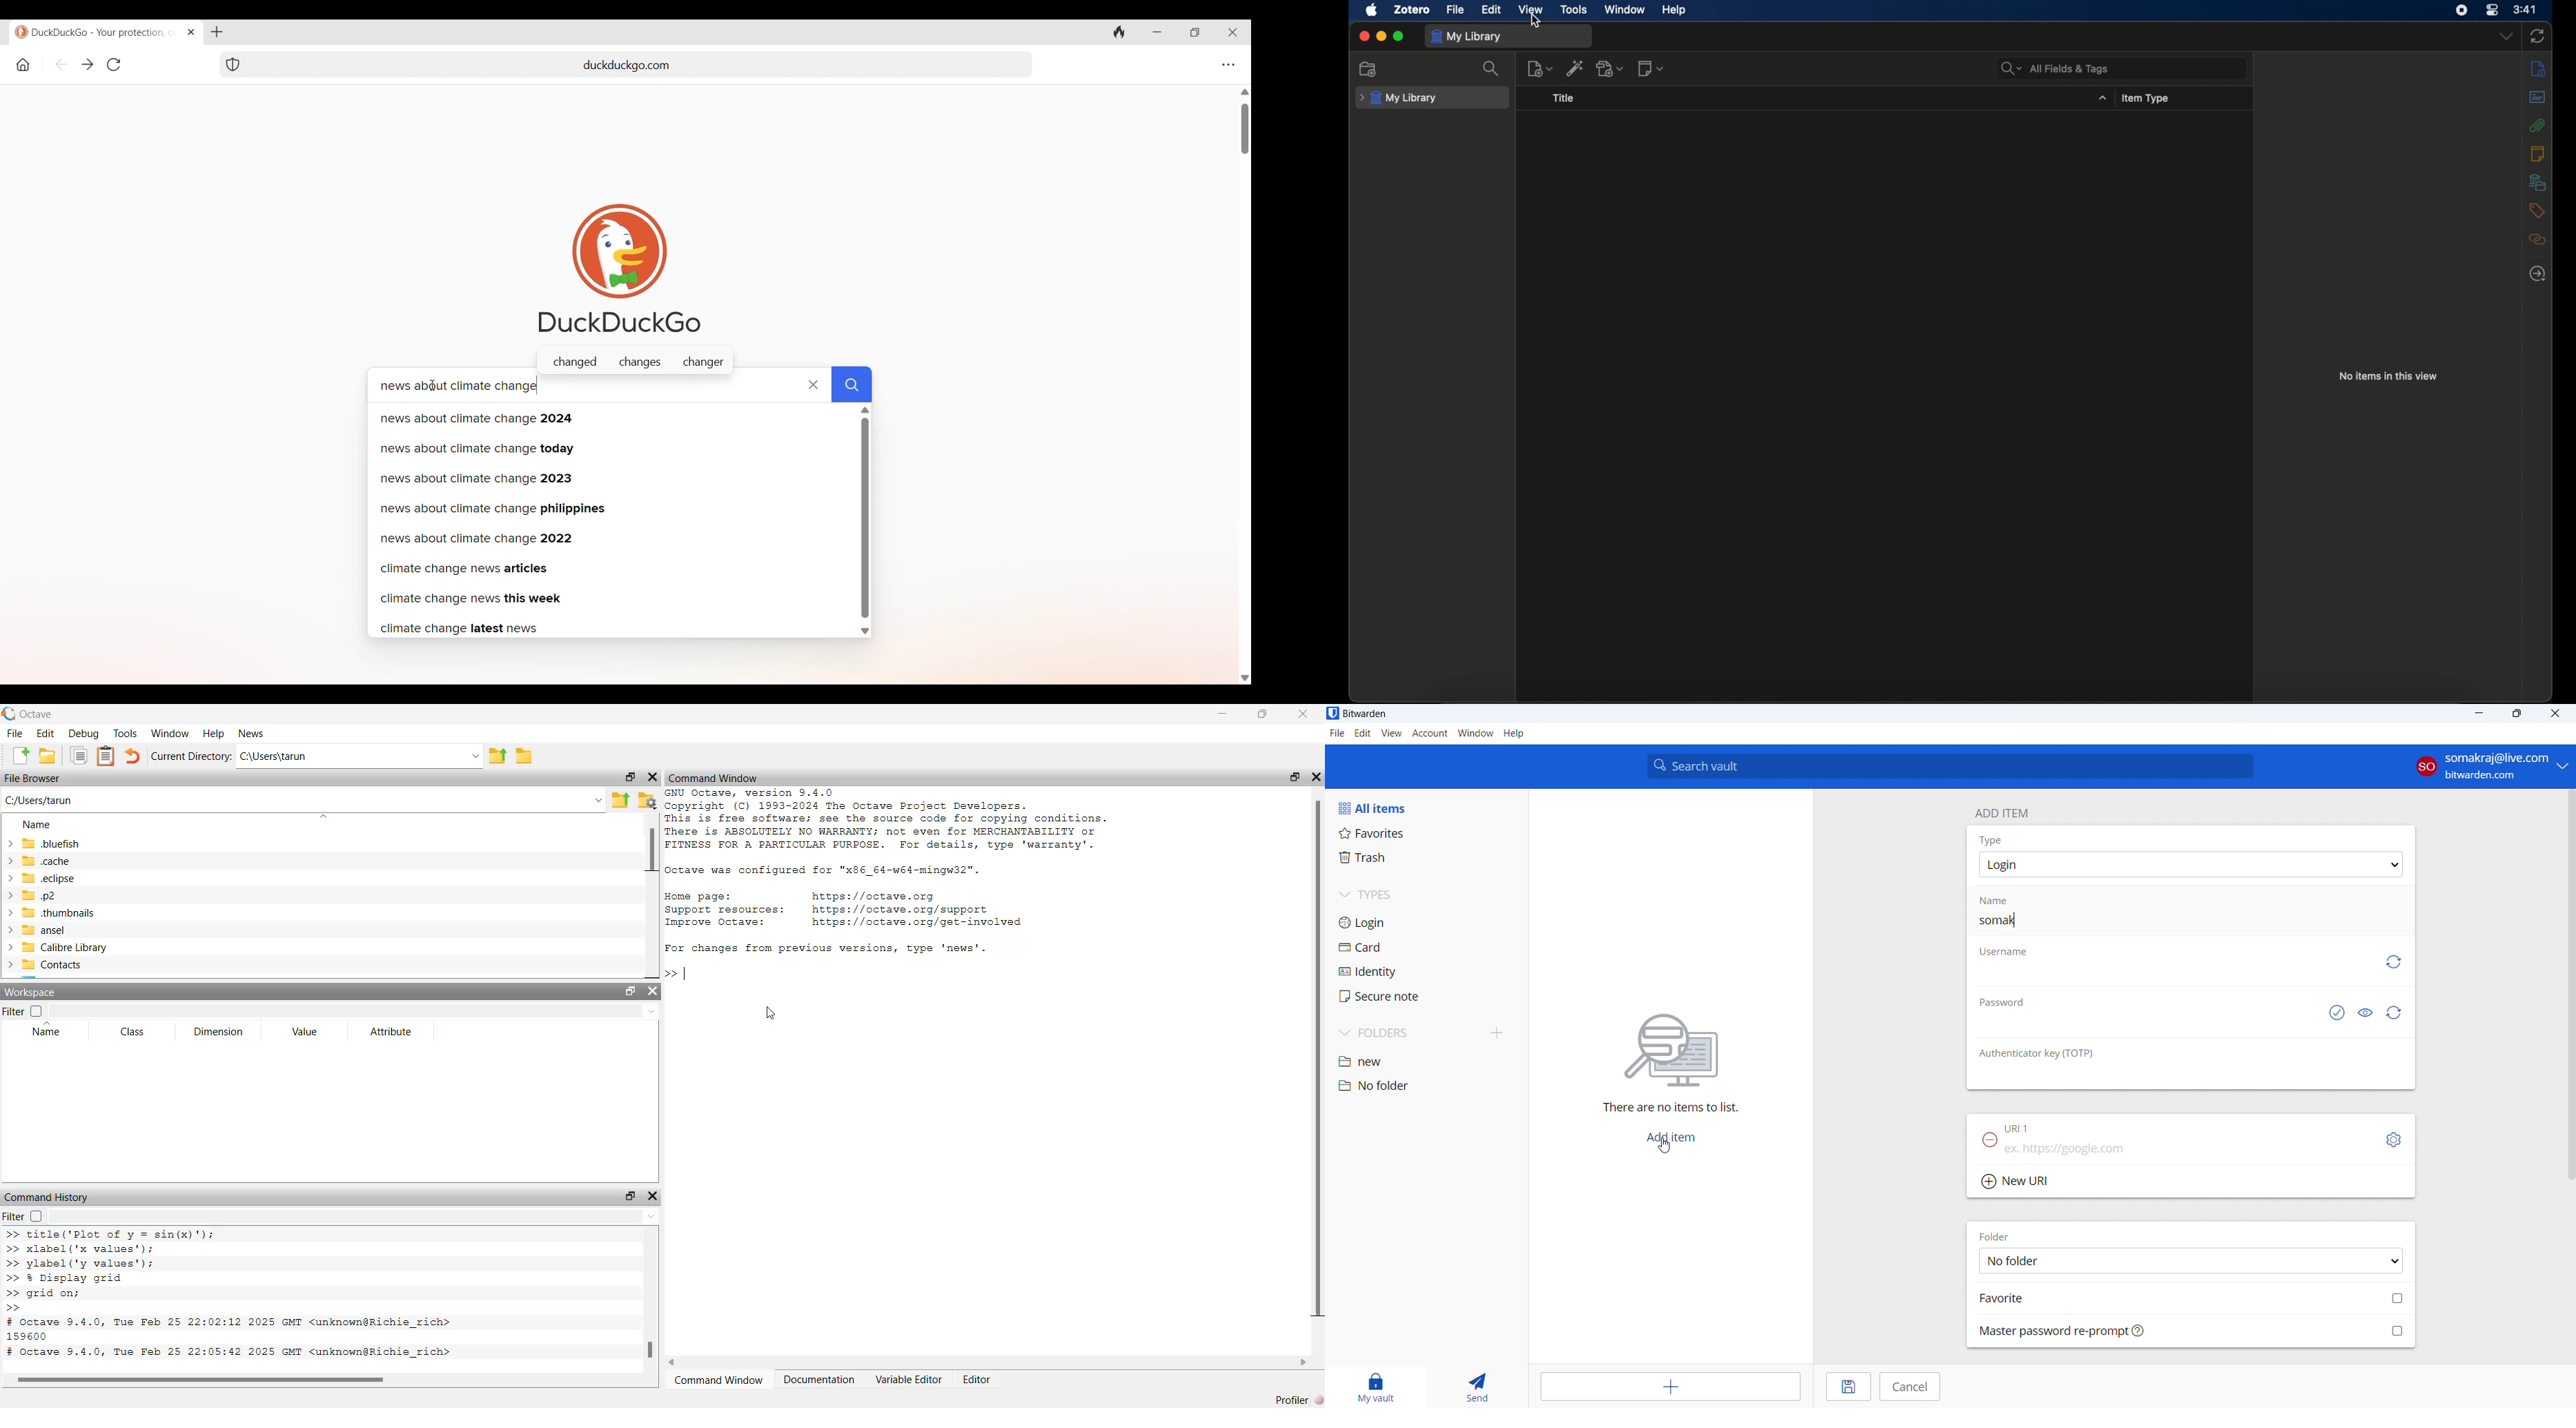  Describe the element at coordinates (36, 930) in the screenshot. I see `ansel` at that location.